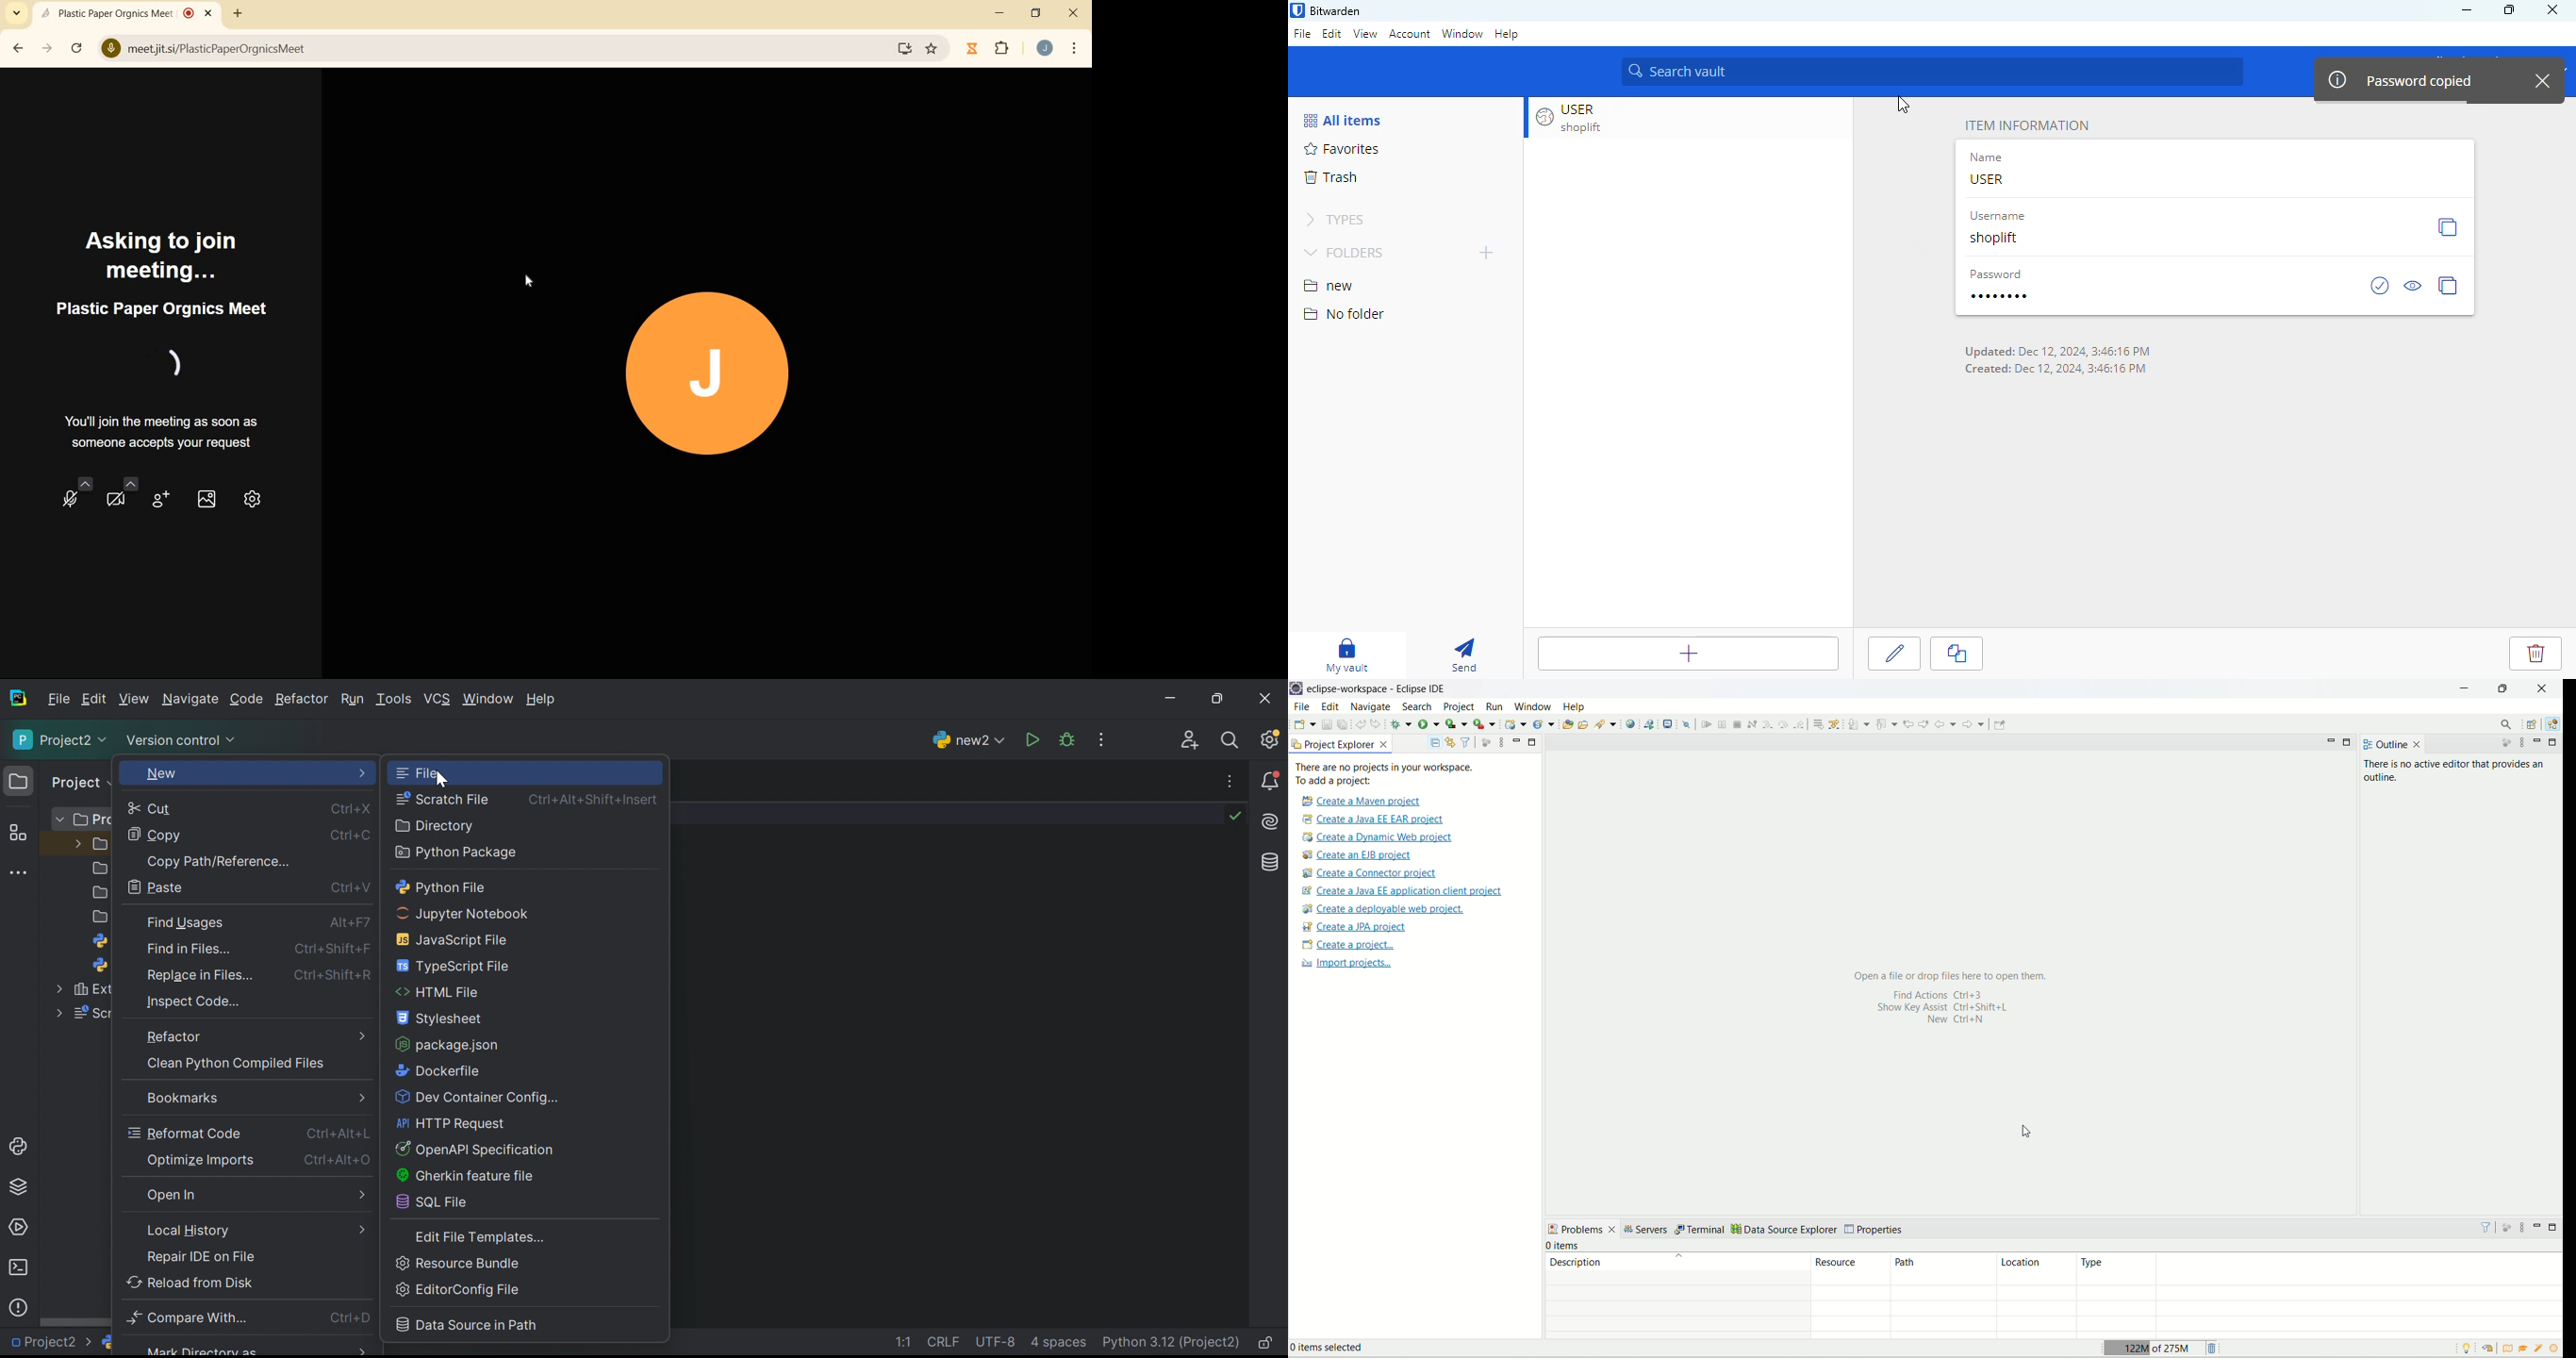 The height and width of the screenshot is (1372, 2576). What do you see at coordinates (1364, 33) in the screenshot?
I see `view` at bounding box center [1364, 33].